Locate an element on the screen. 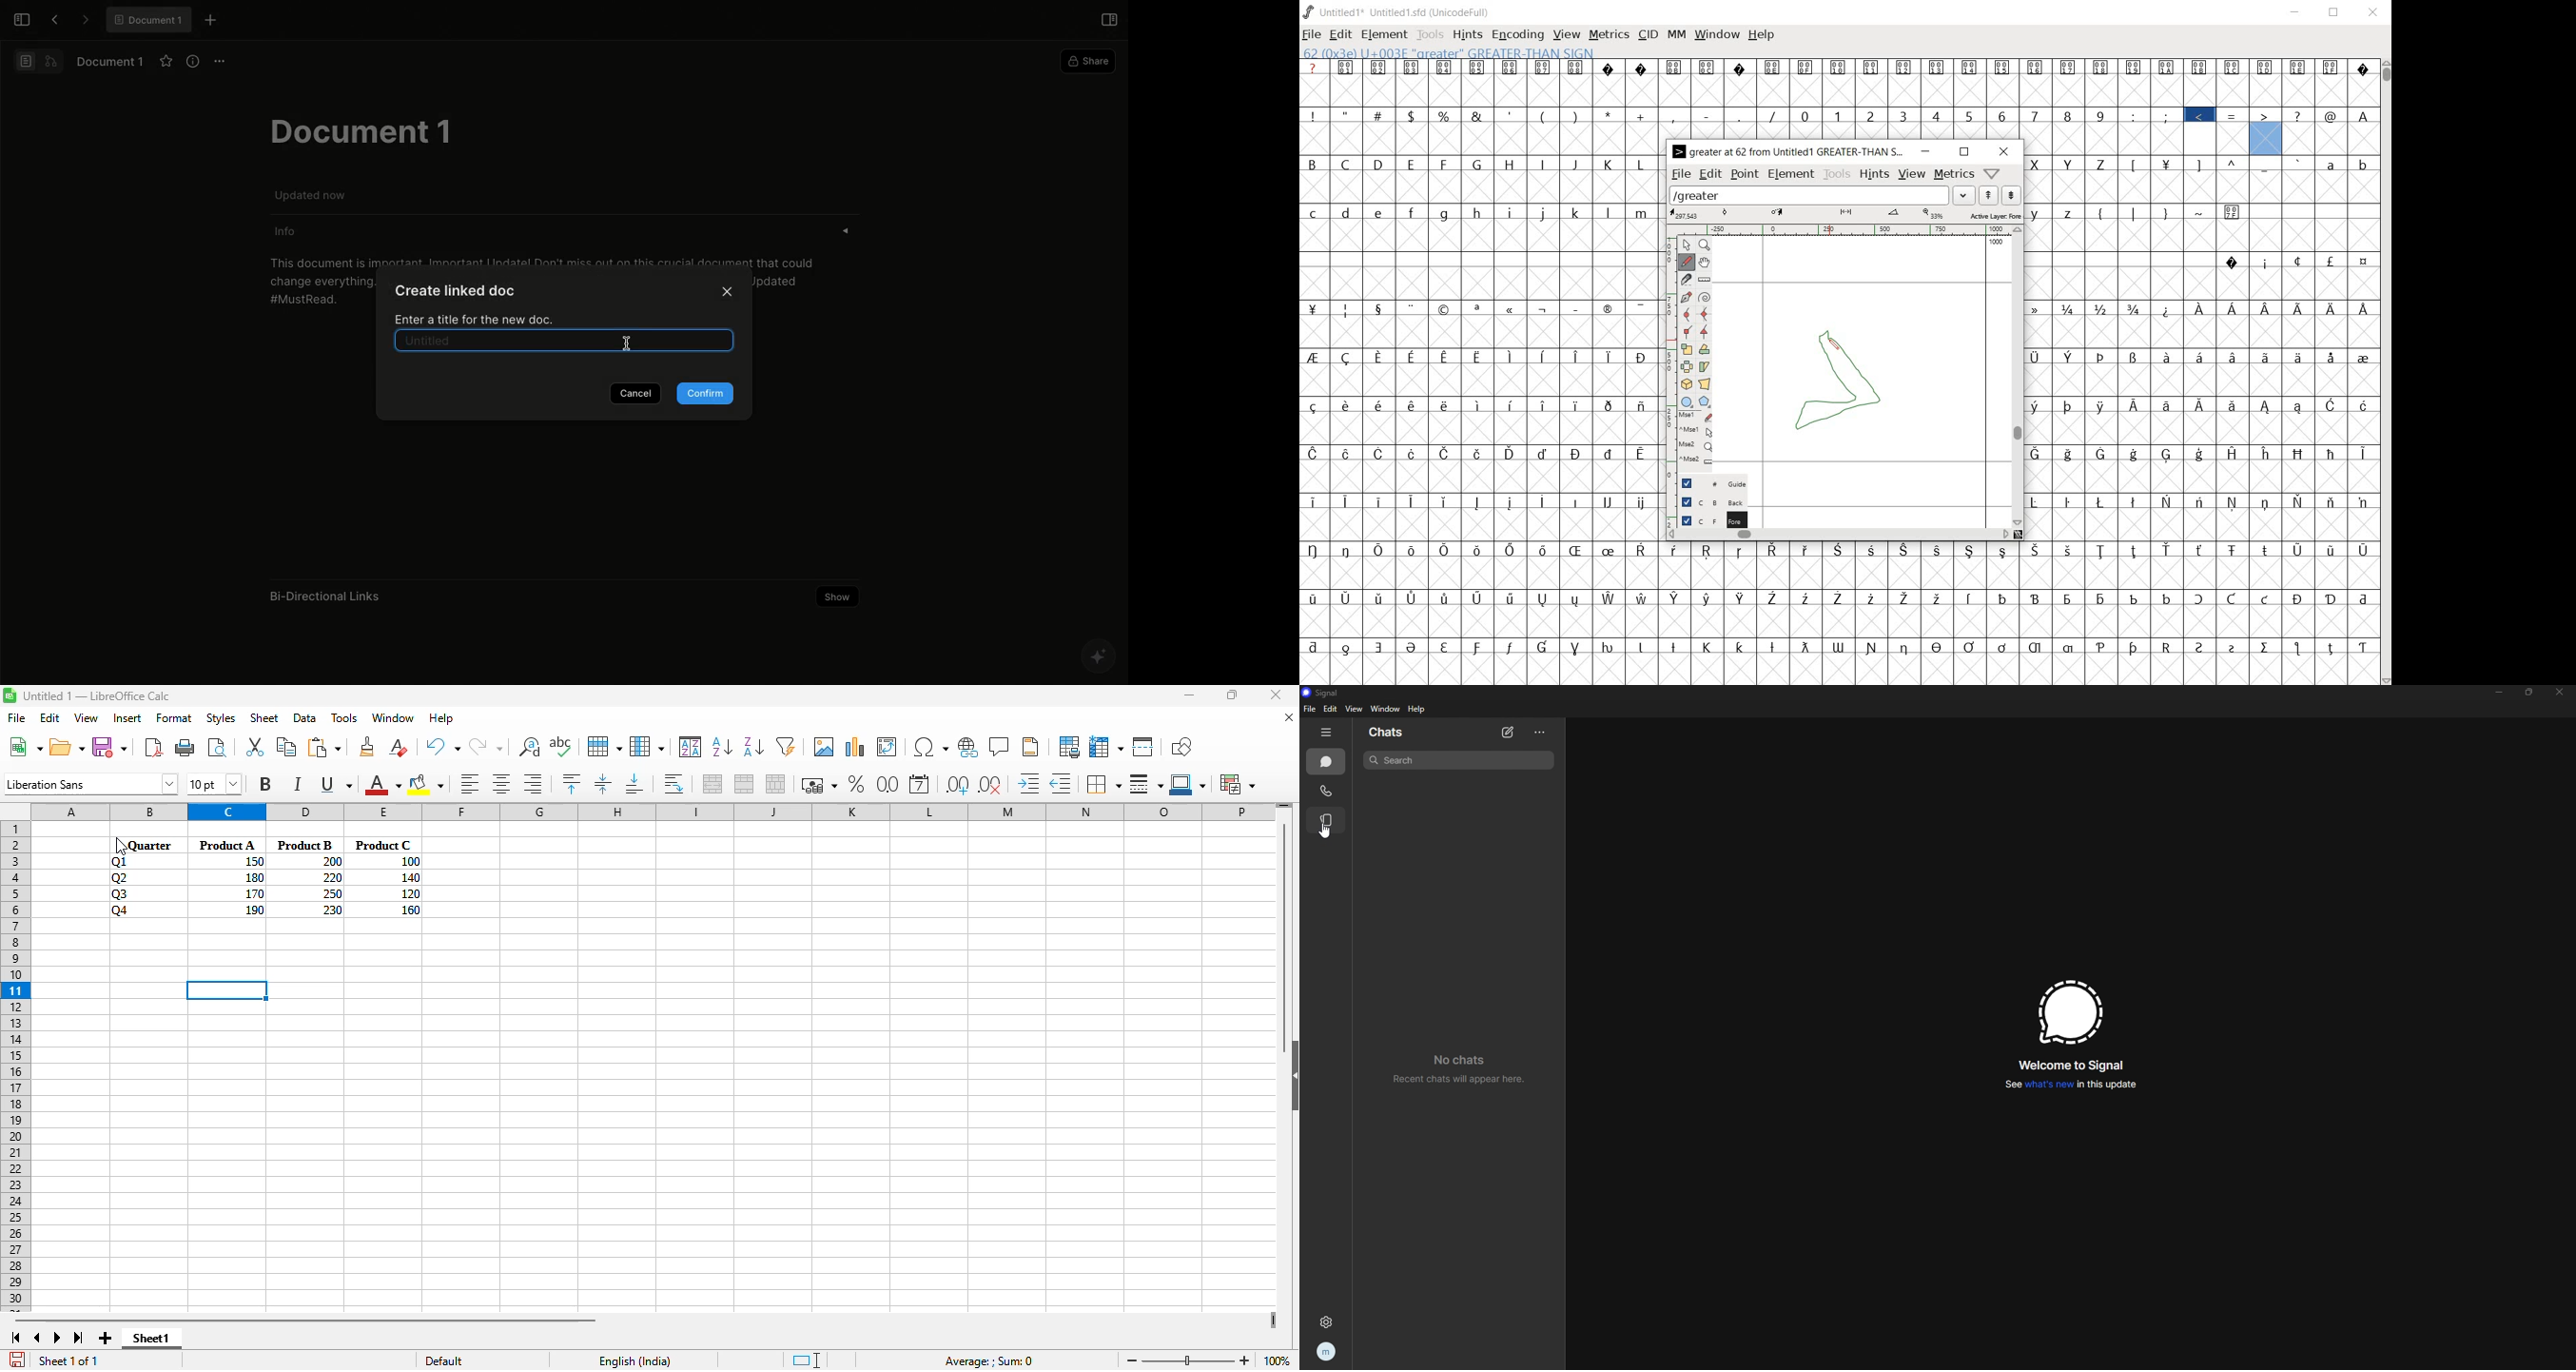  rotate the selection in 3D and project back to plane is located at coordinates (1687, 383).